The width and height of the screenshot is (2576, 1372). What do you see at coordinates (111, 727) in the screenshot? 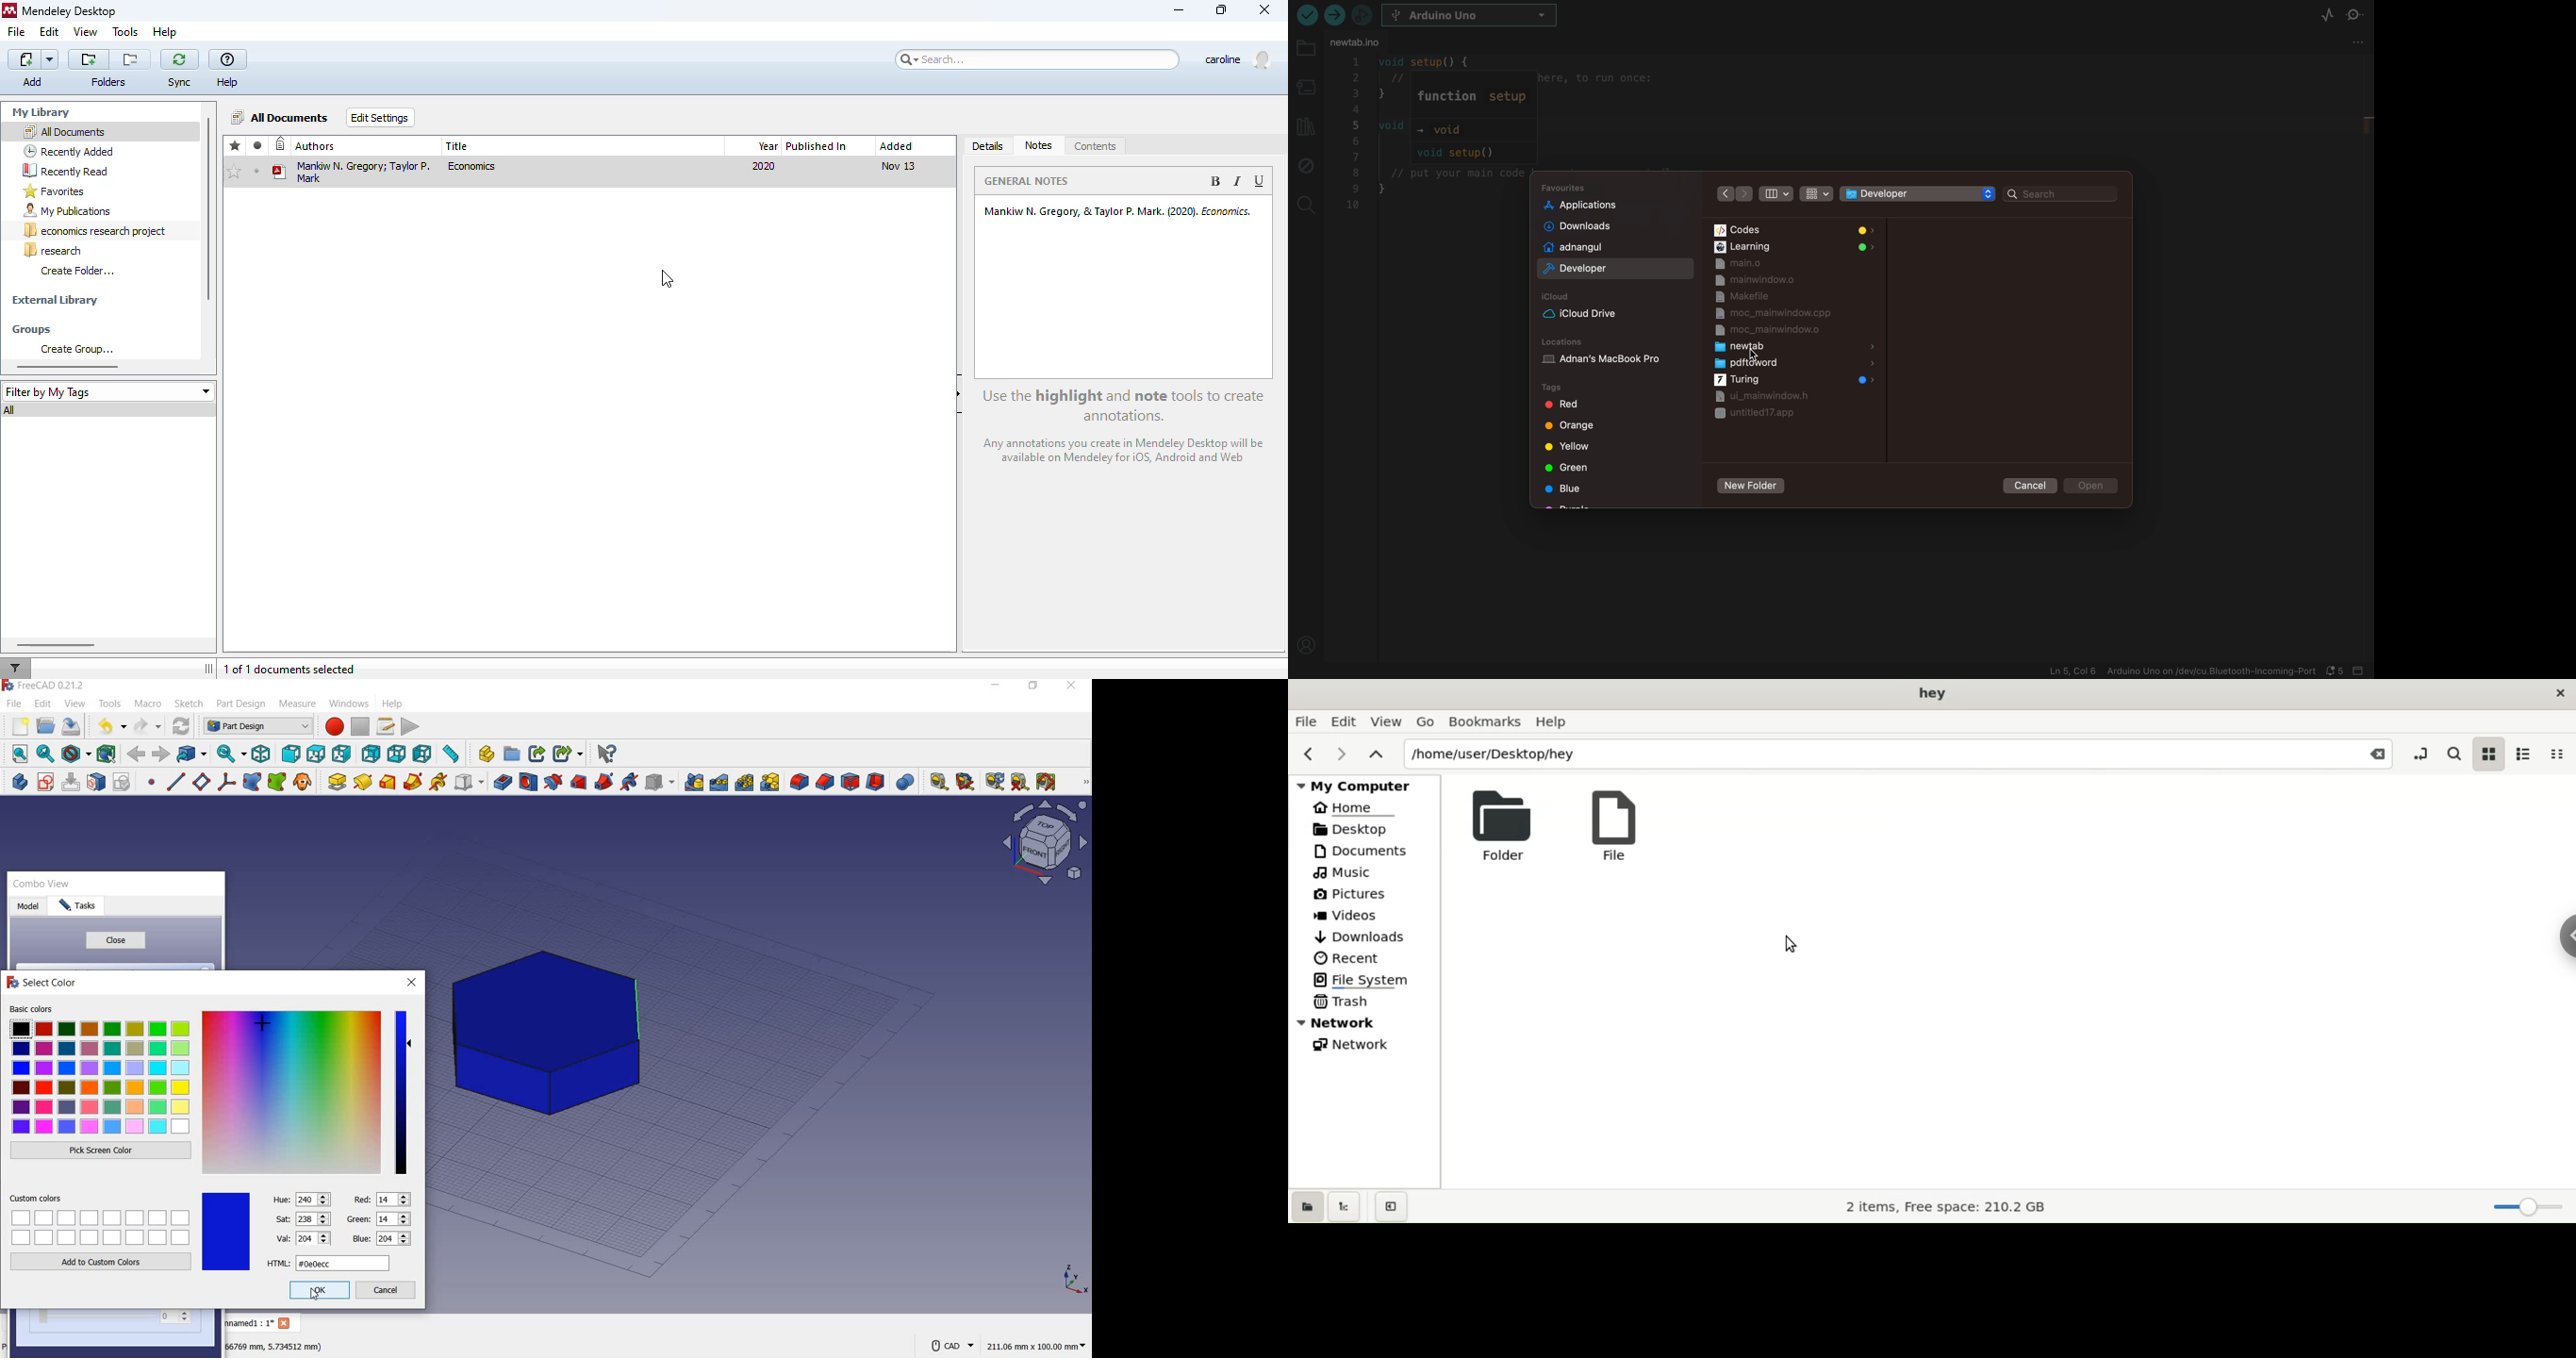
I see `undo` at bounding box center [111, 727].